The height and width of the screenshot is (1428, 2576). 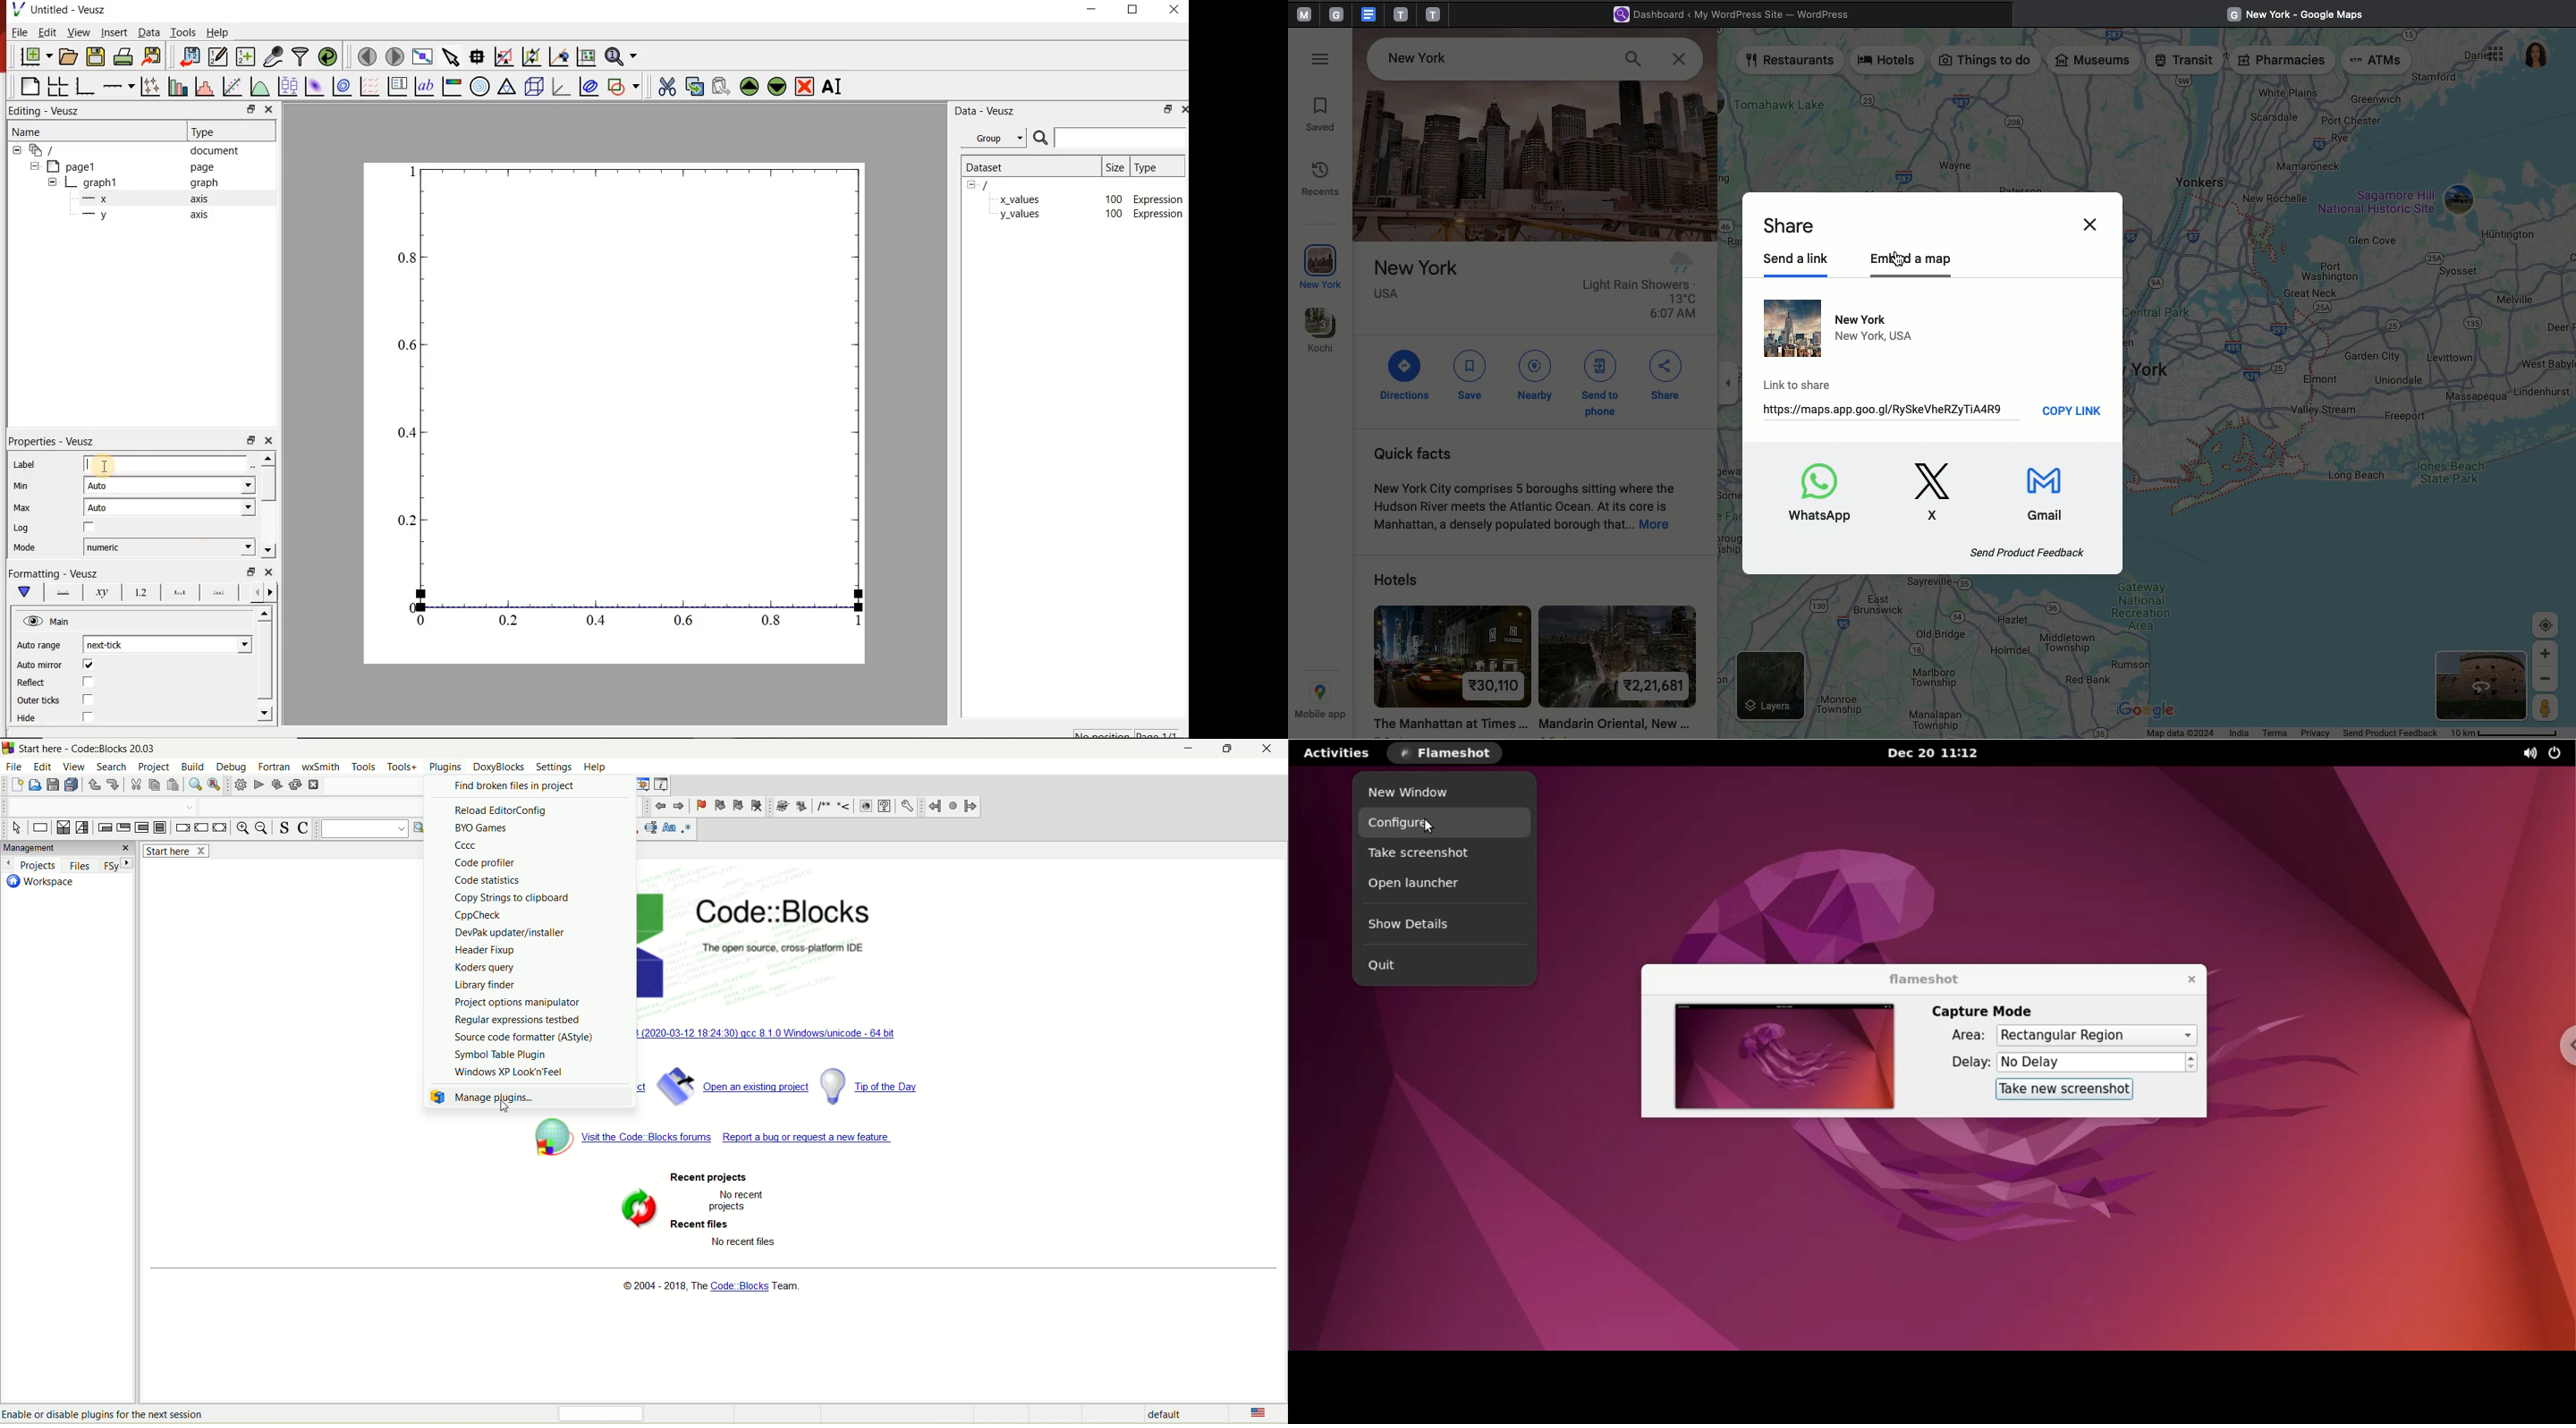 What do you see at coordinates (93, 785) in the screenshot?
I see `undo` at bounding box center [93, 785].